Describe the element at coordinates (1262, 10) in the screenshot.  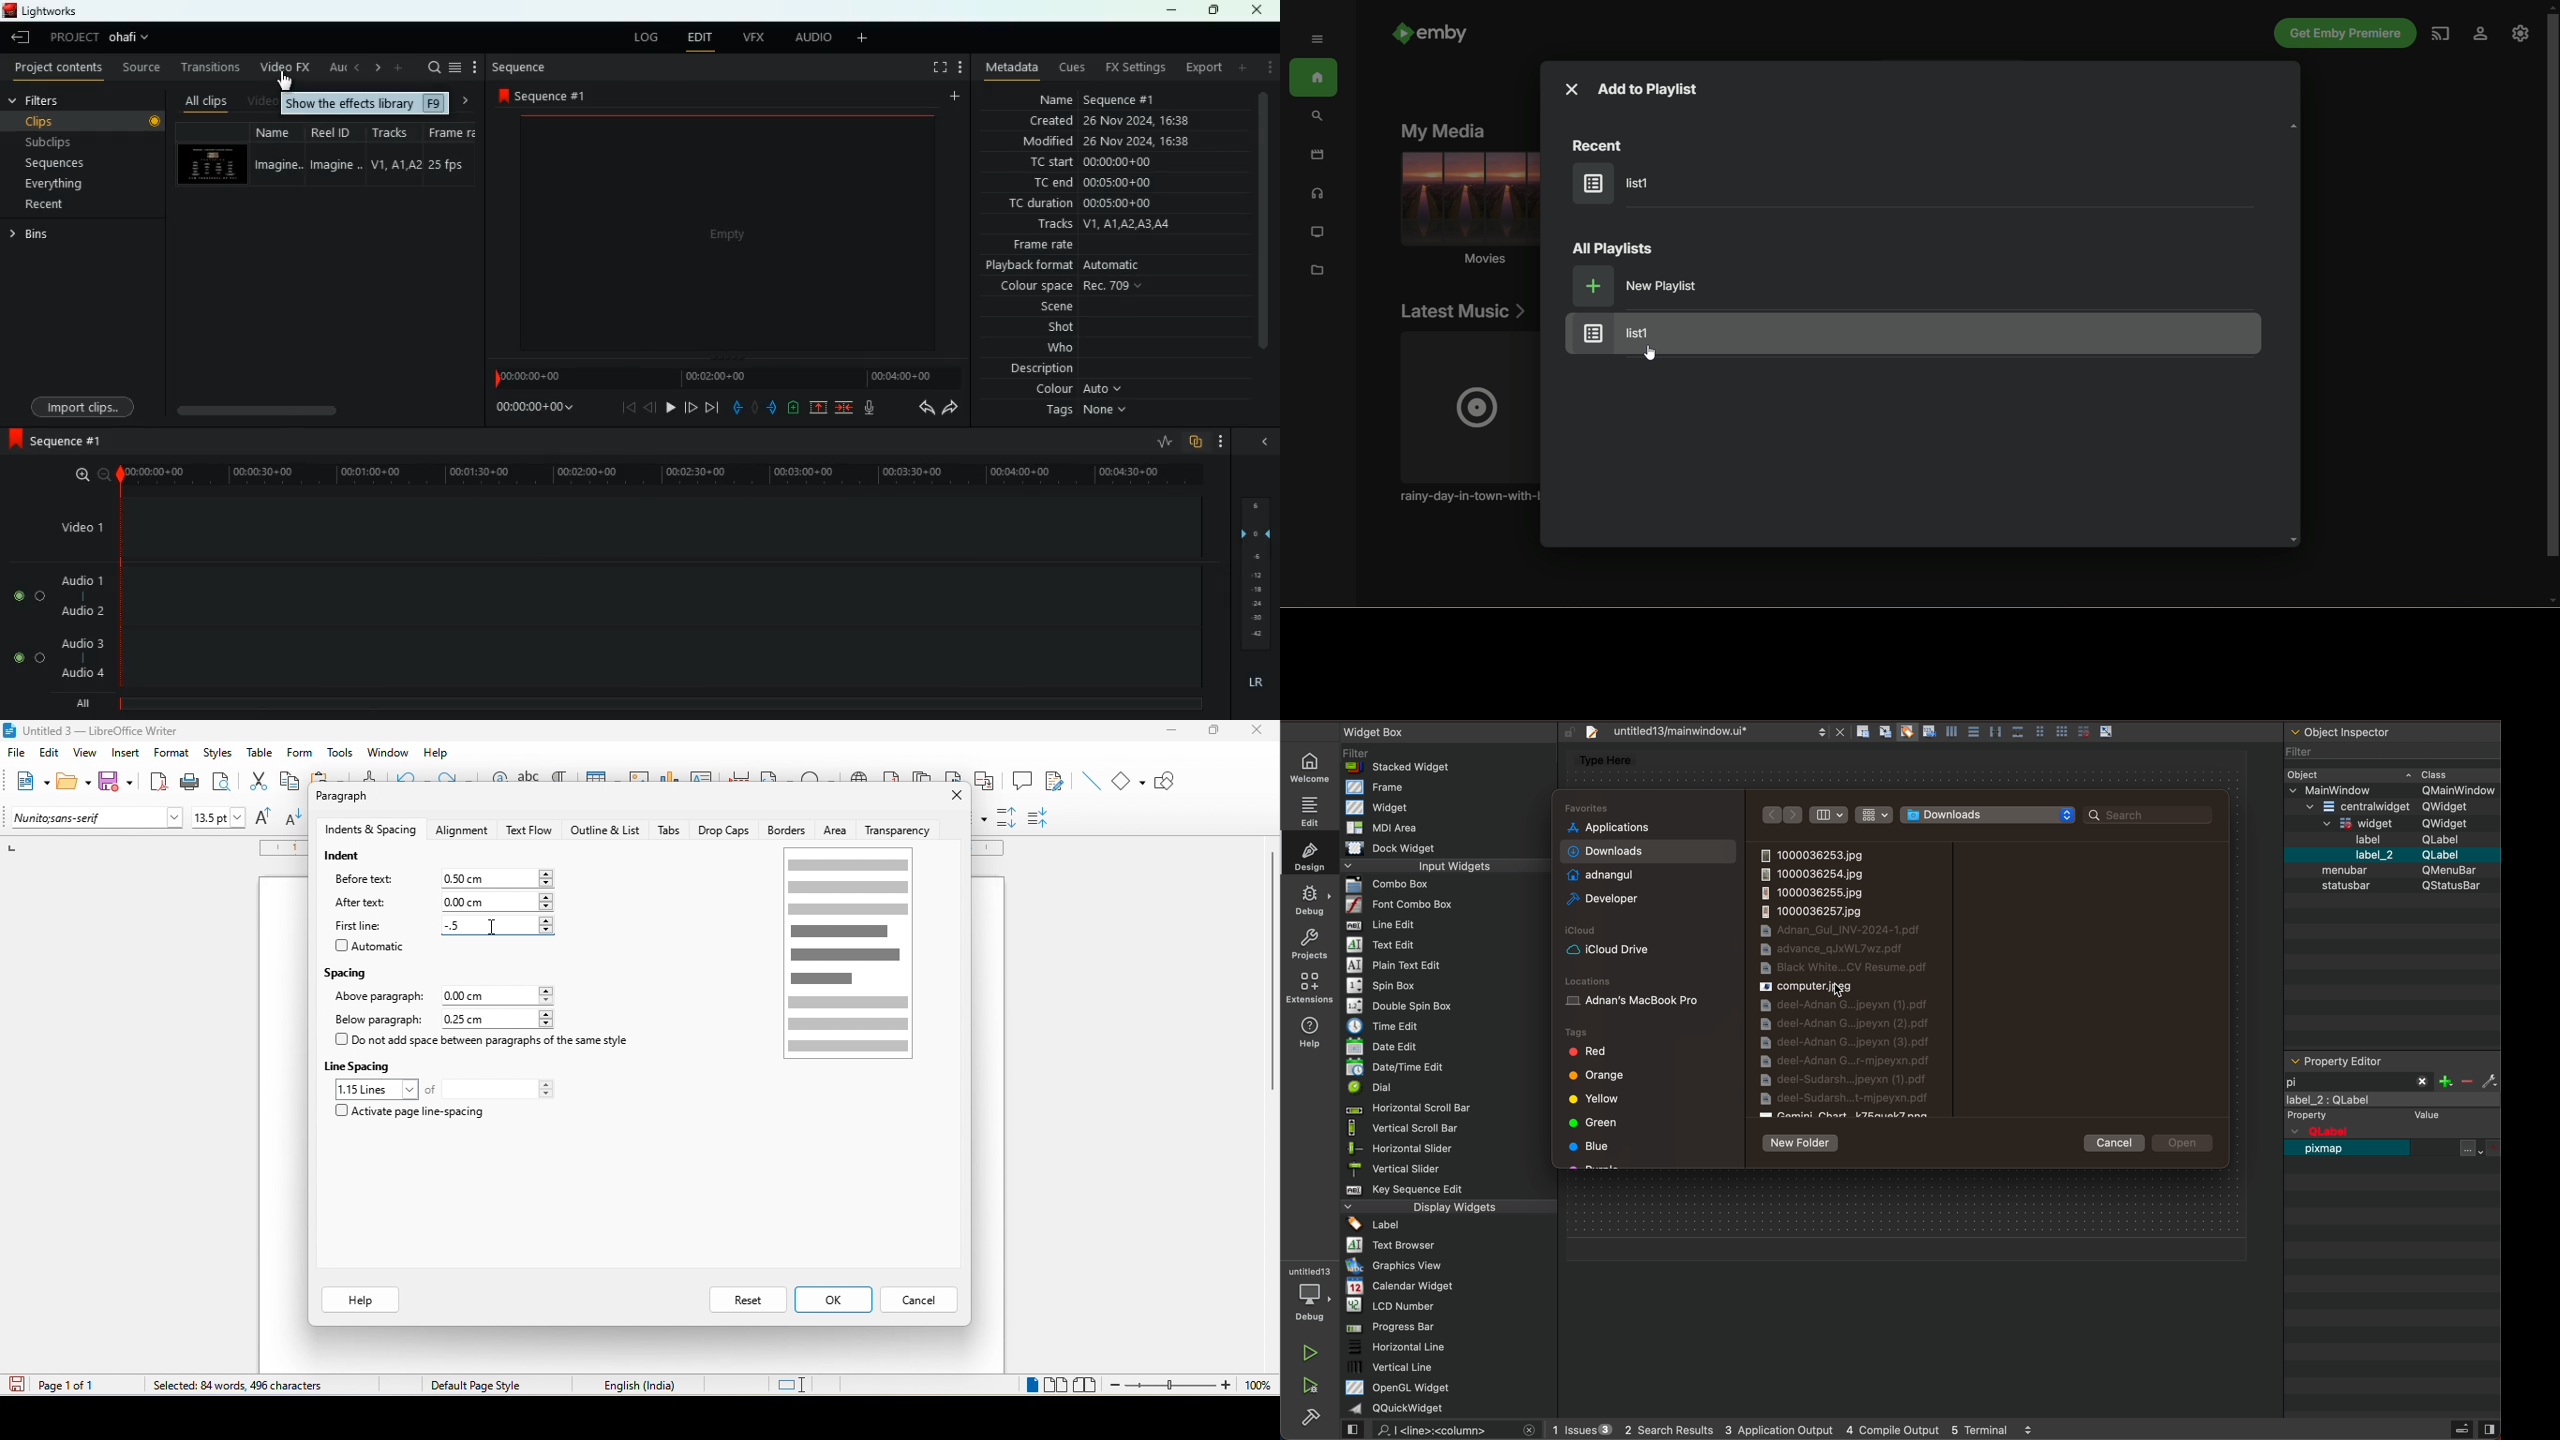
I see `close` at that location.